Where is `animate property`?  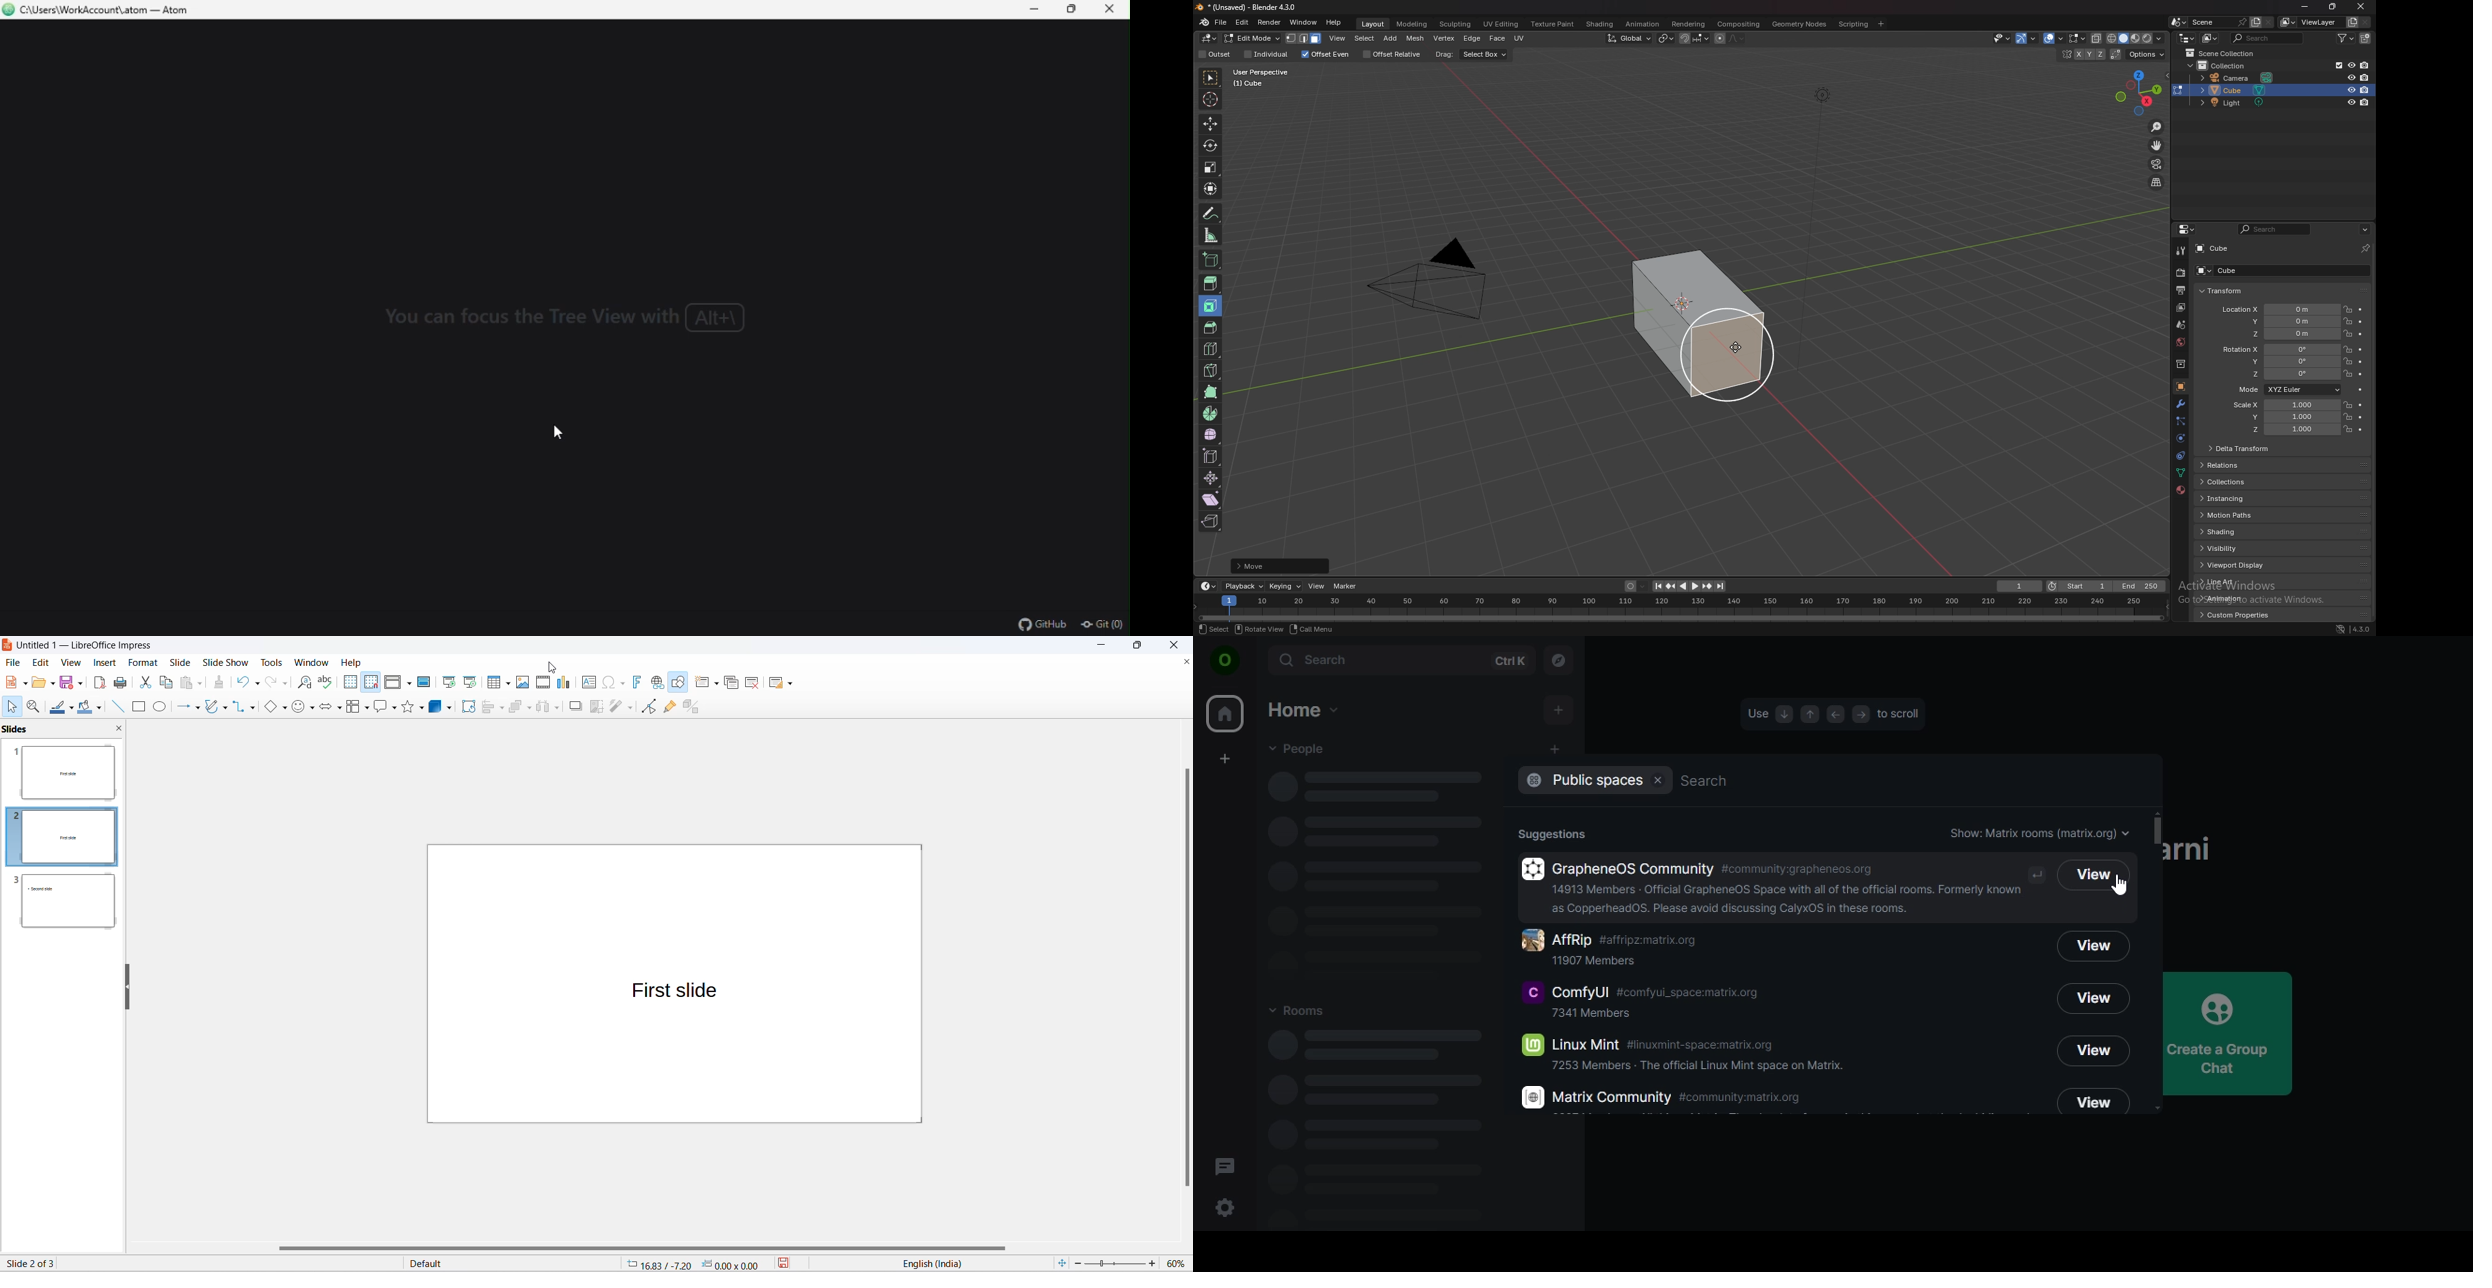
animate property is located at coordinates (2360, 350).